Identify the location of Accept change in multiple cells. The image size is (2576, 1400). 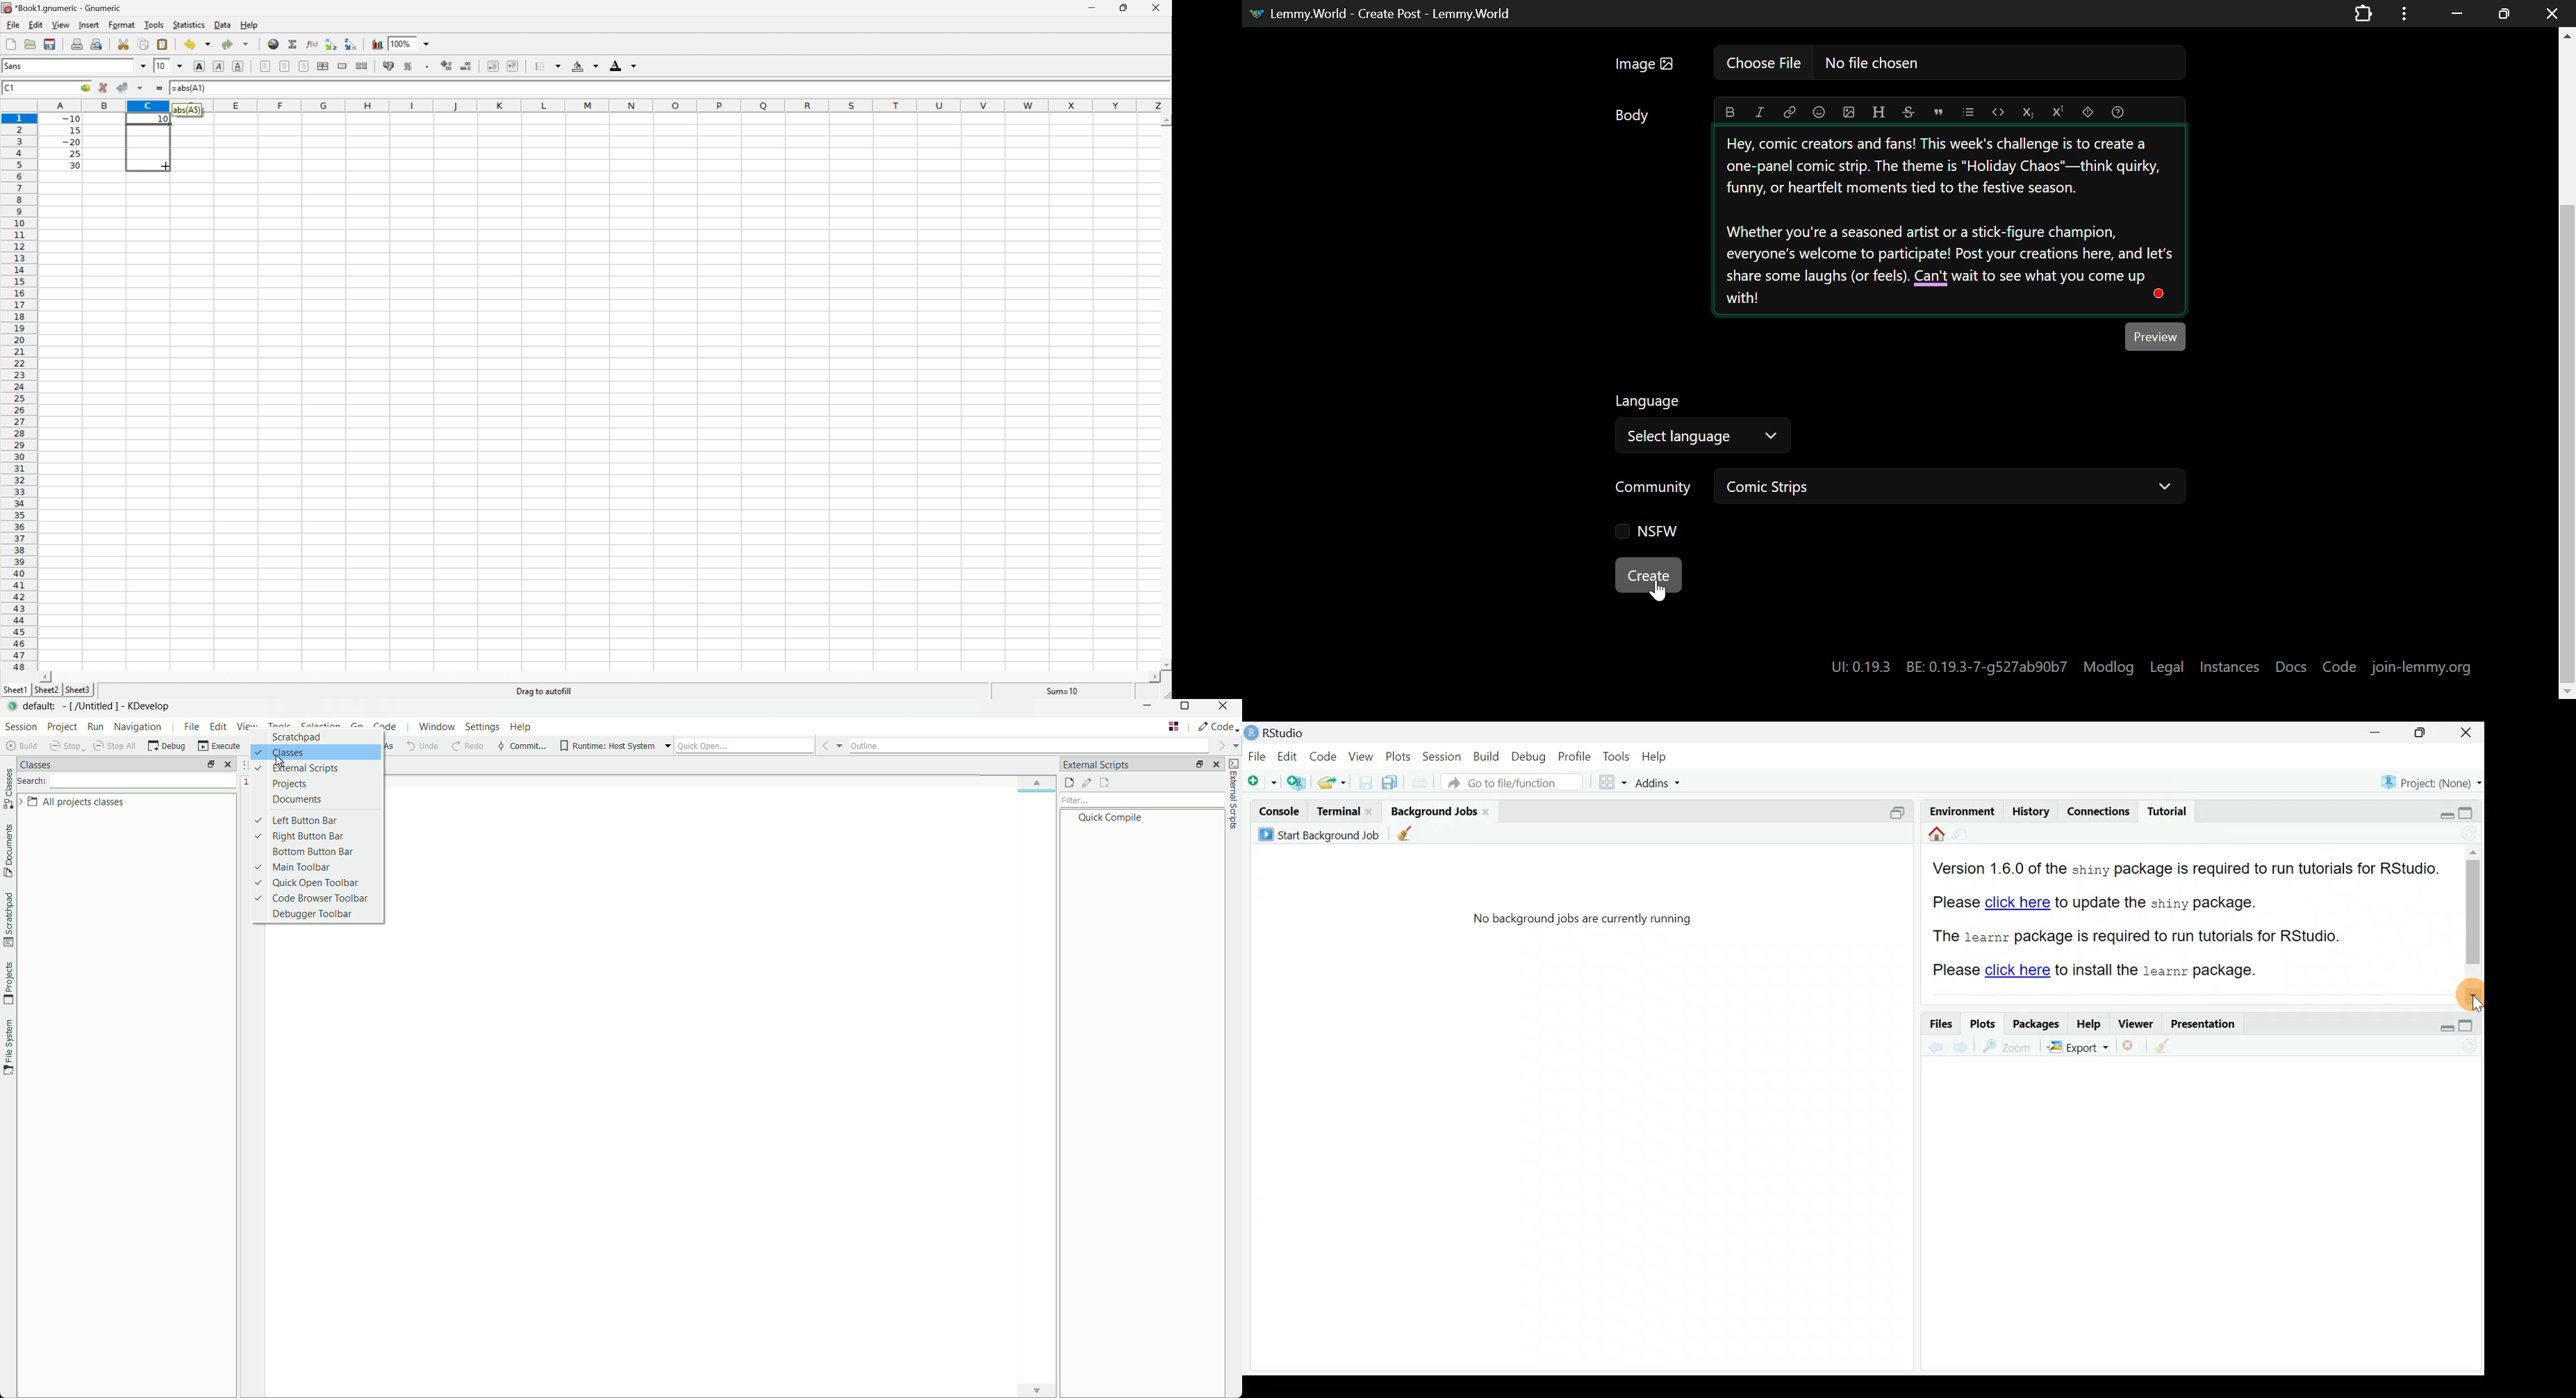
(142, 88).